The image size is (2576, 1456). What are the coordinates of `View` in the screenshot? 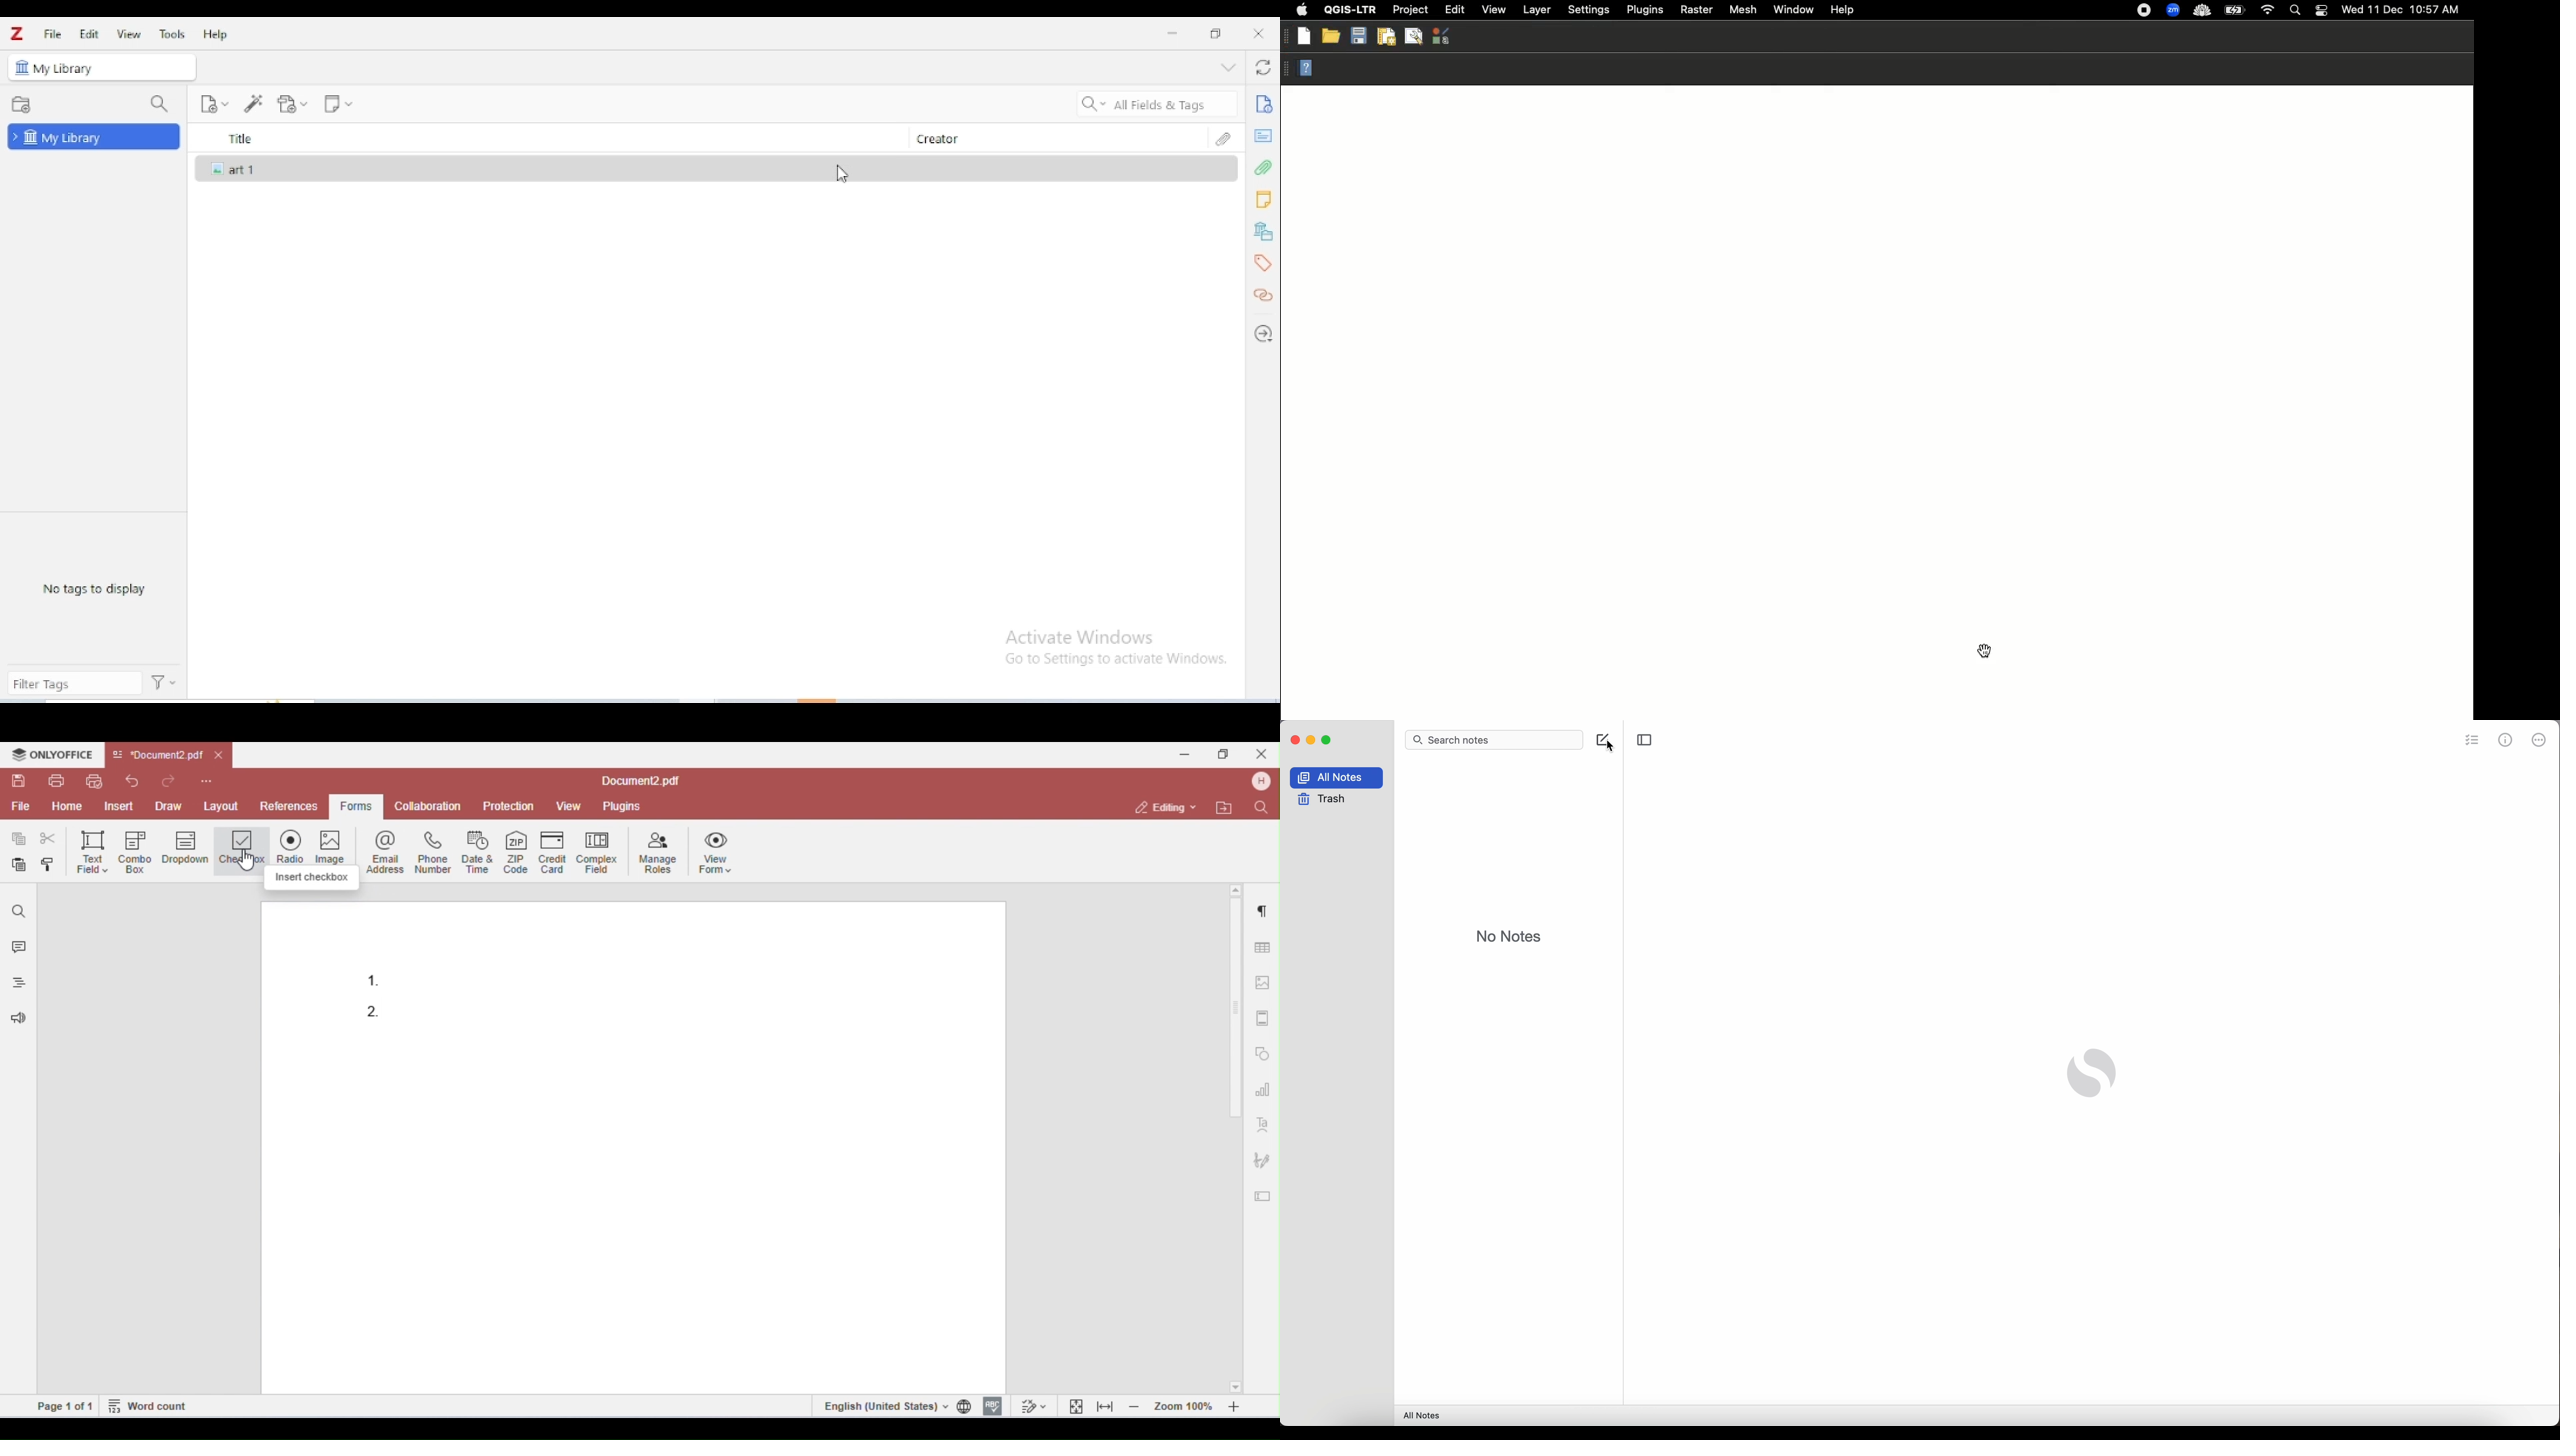 It's located at (1494, 9).